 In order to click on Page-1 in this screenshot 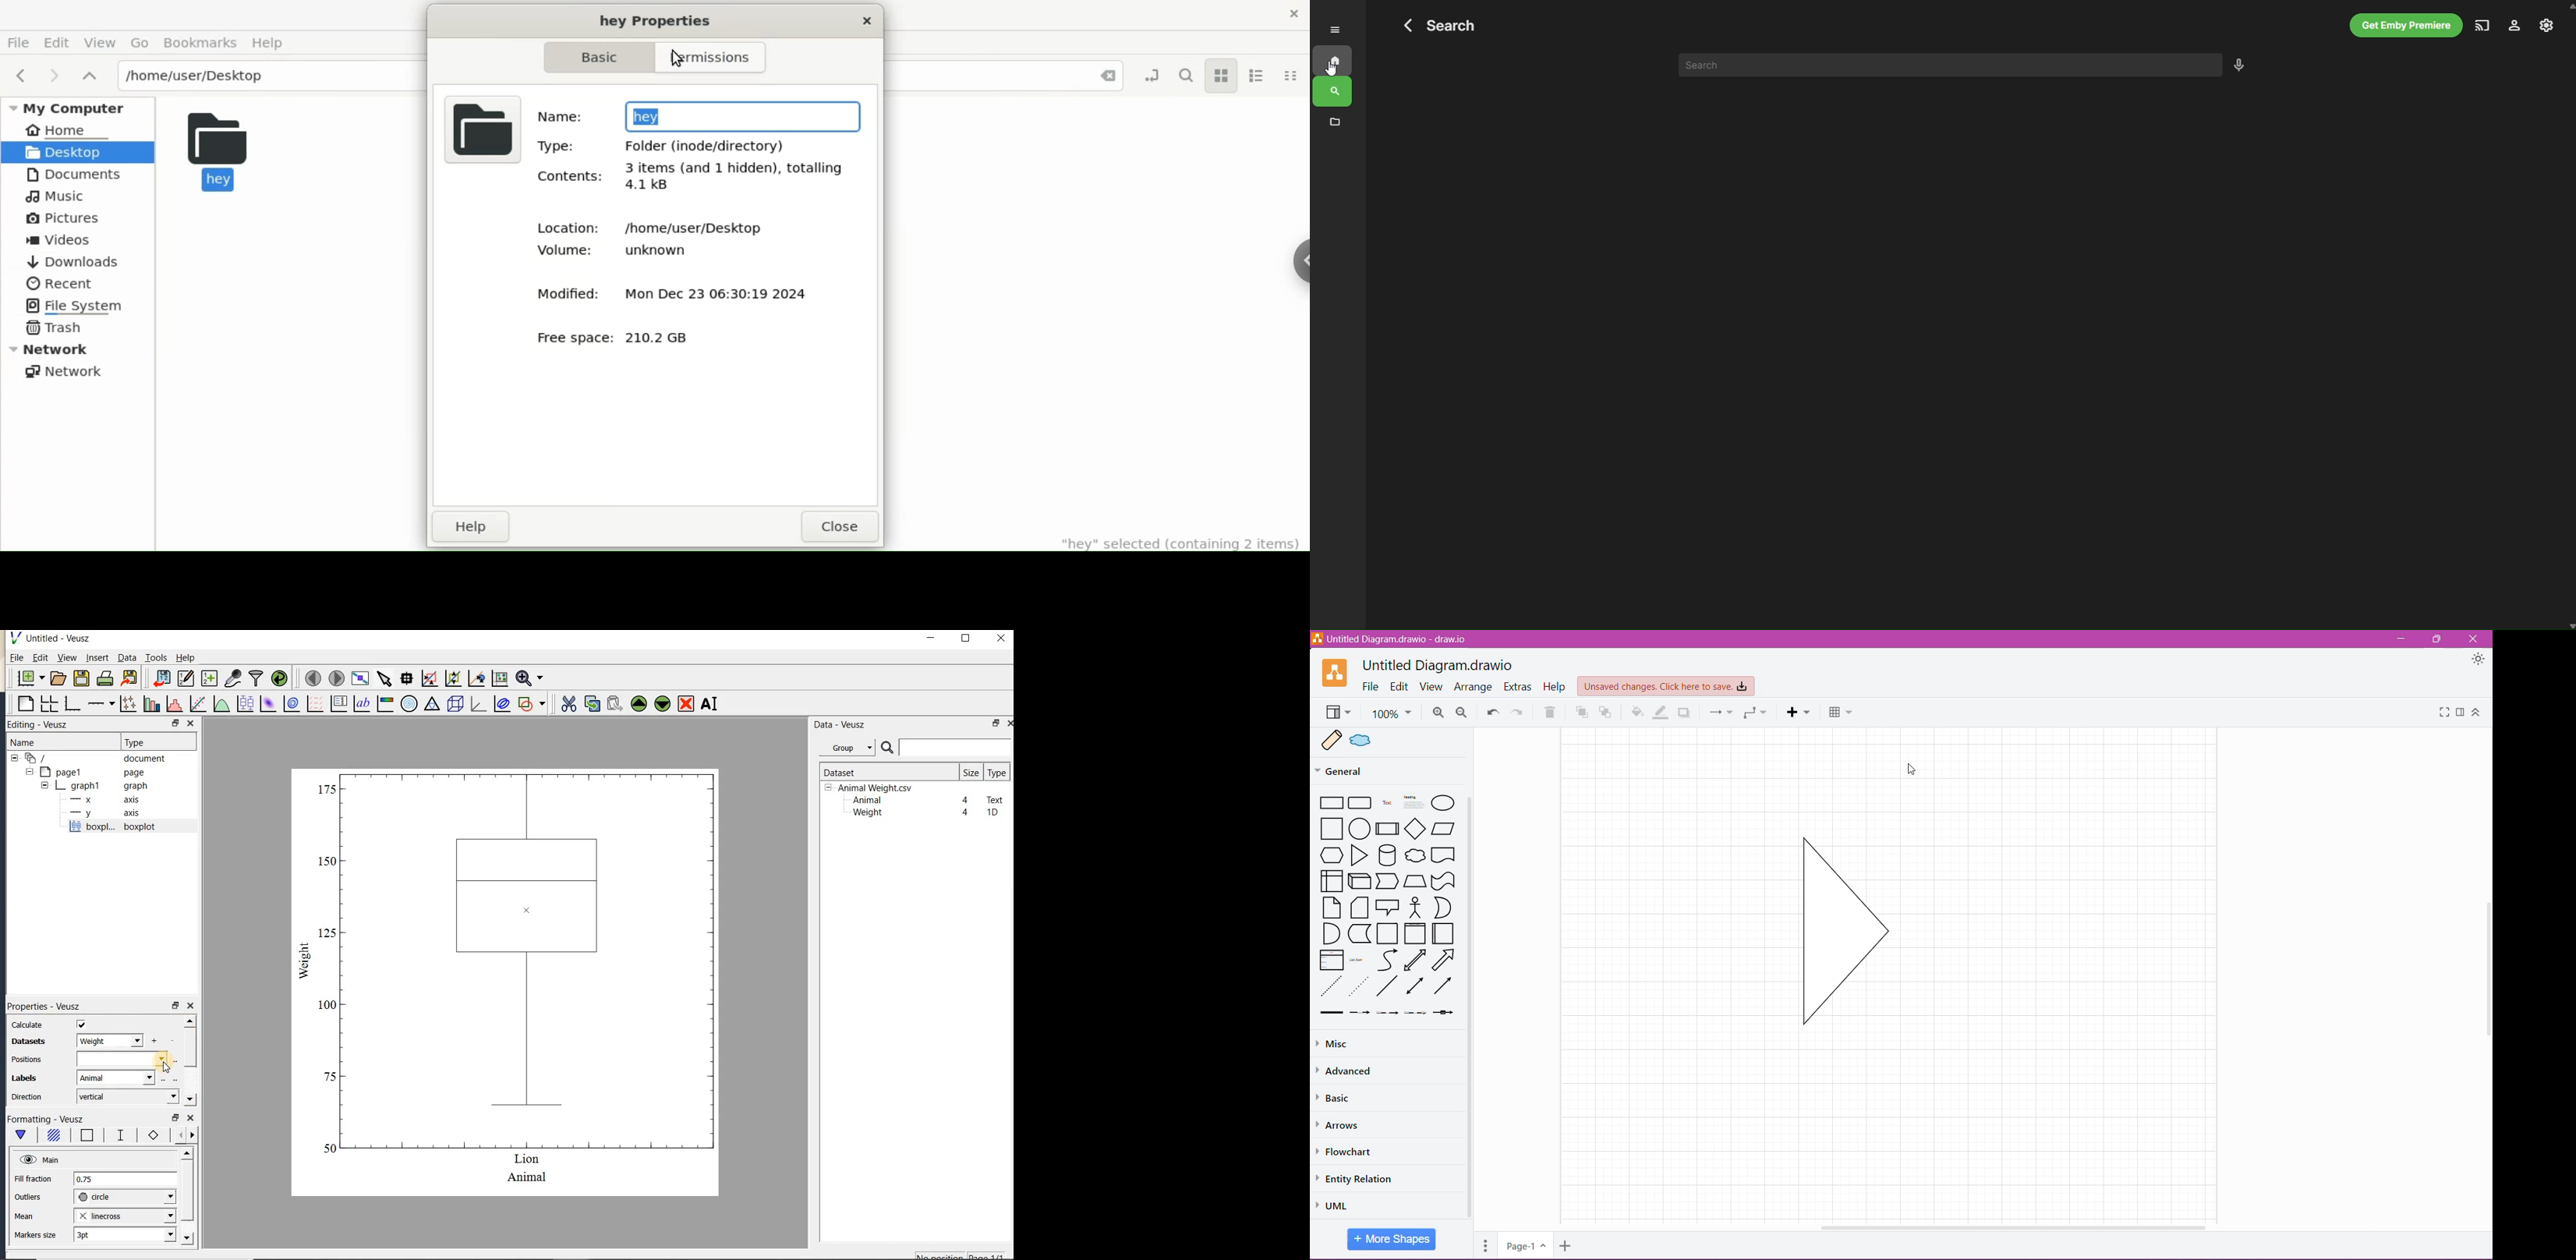, I will do `click(1526, 1245)`.